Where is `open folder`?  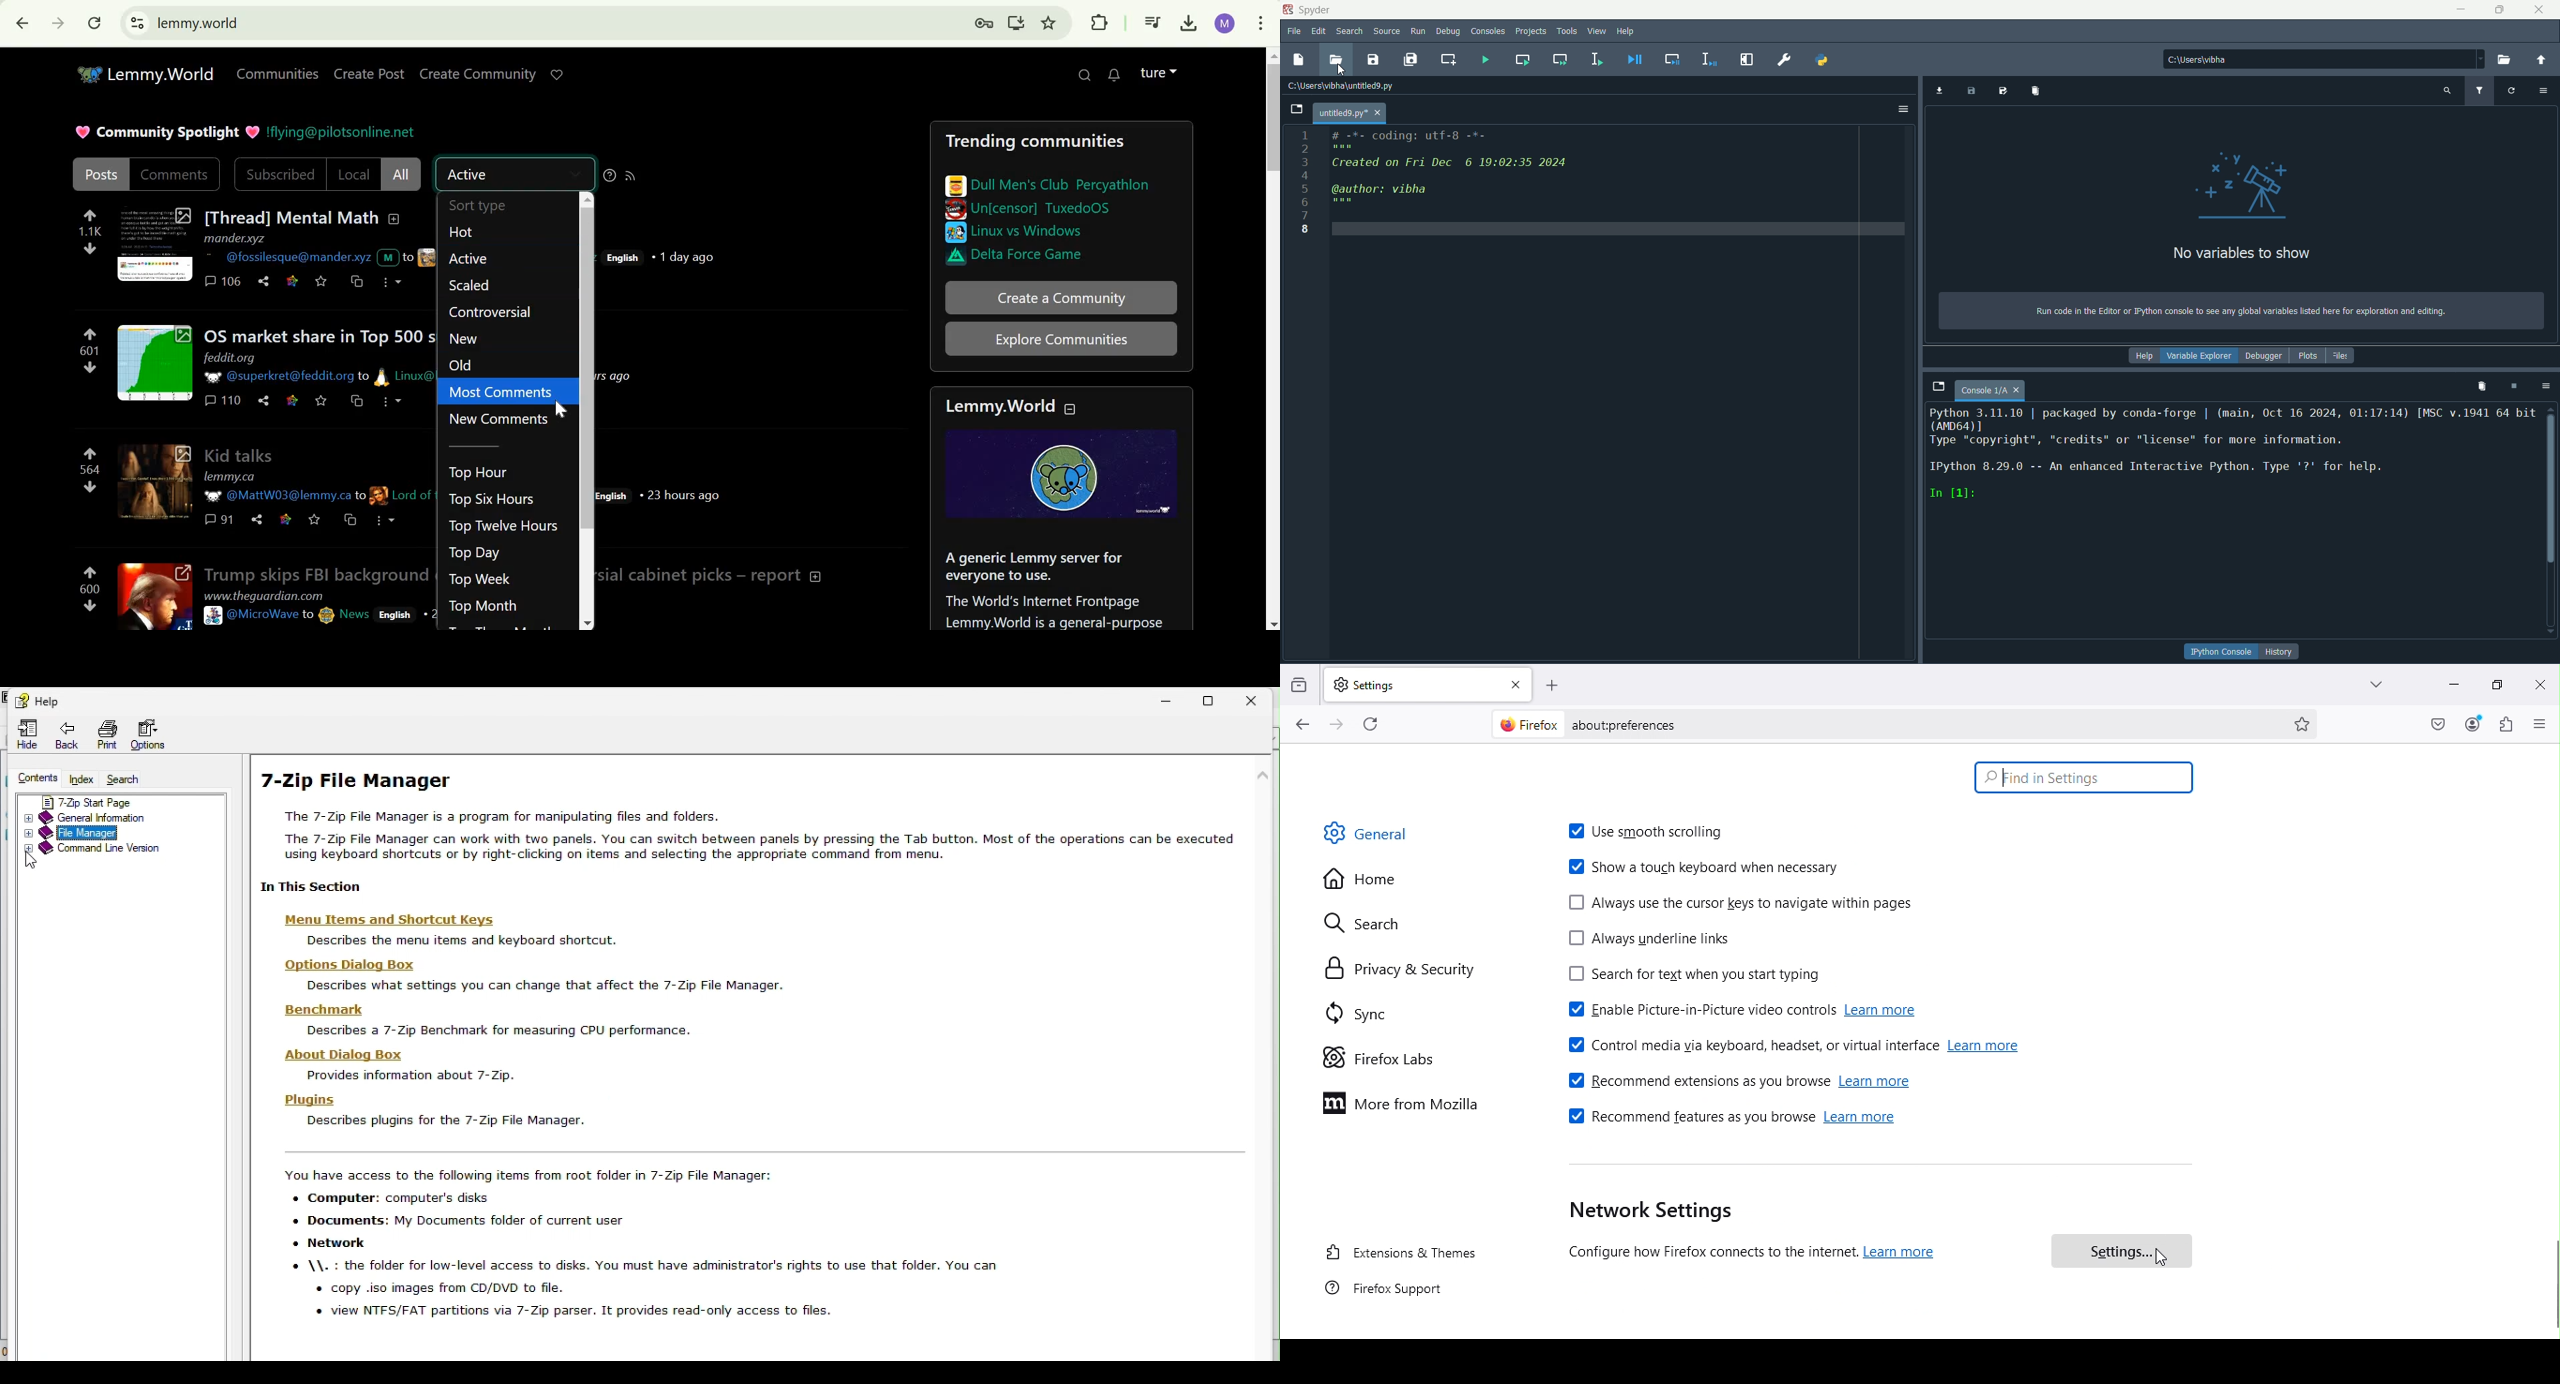
open folder is located at coordinates (2507, 59).